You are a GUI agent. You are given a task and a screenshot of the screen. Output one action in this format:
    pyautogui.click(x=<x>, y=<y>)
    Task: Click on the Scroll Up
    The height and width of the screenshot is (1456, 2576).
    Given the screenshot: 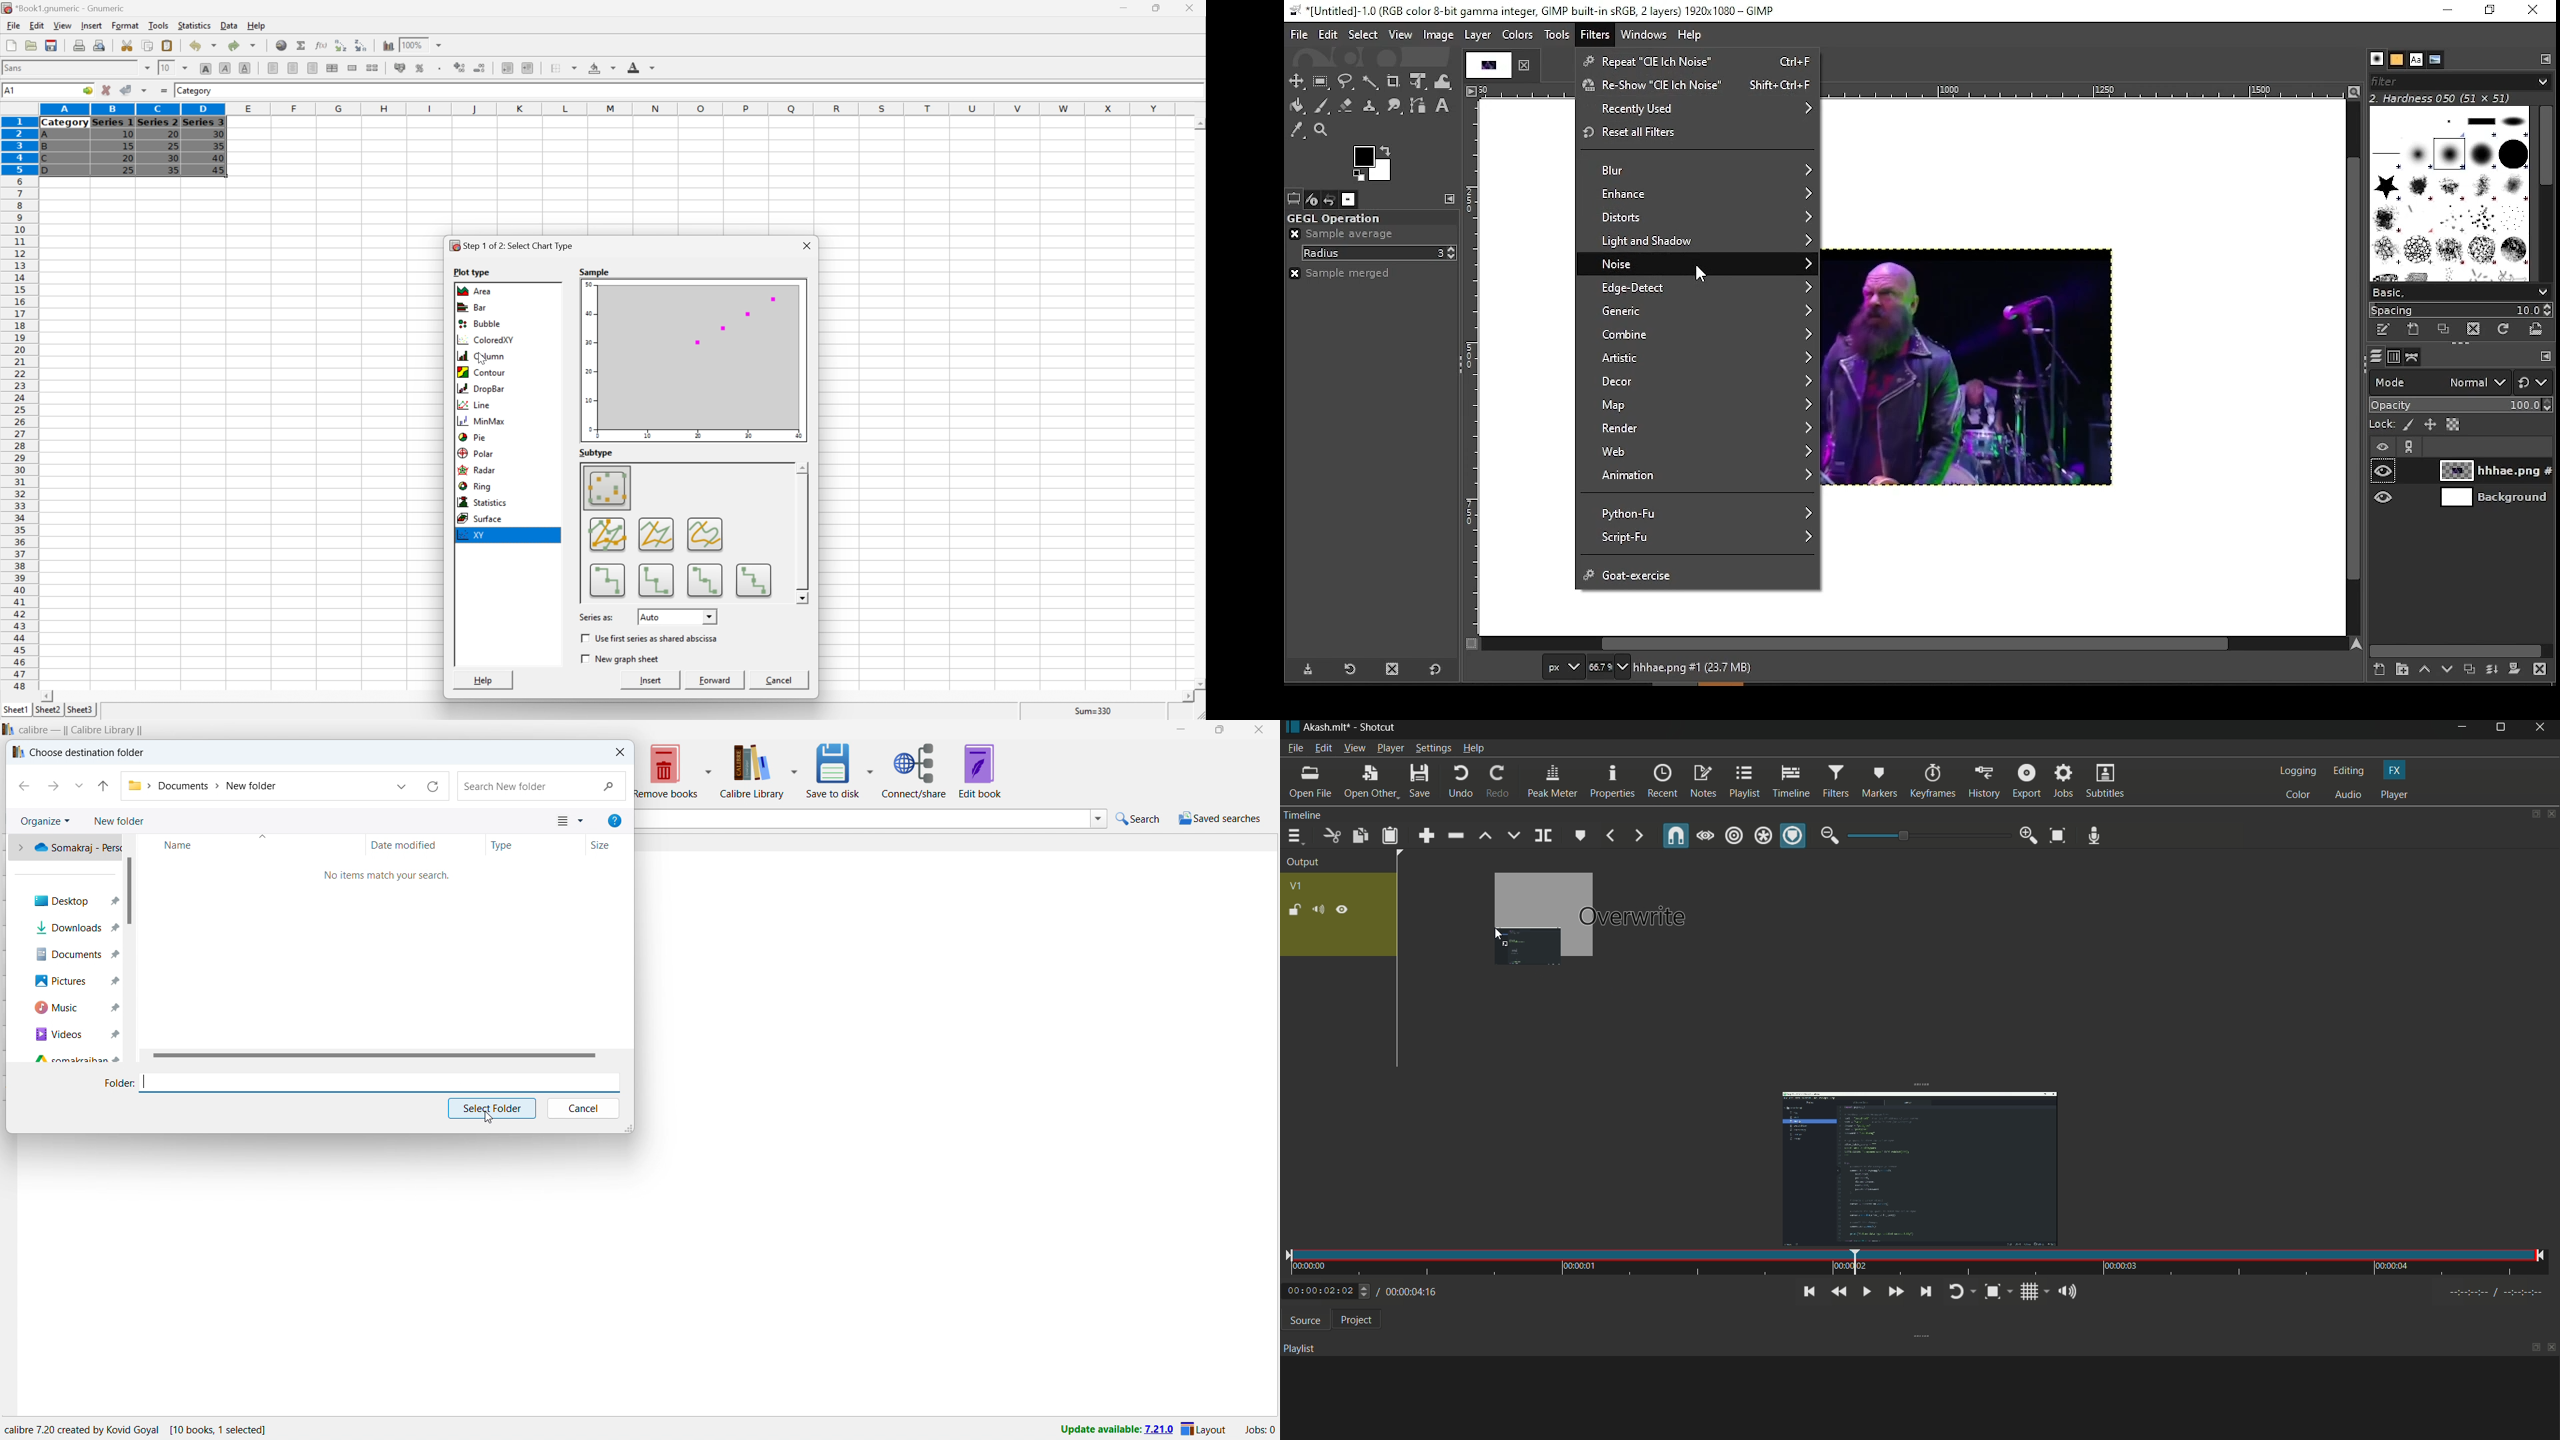 What is the action you would take?
    pyautogui.click(x=803, y=467)
    